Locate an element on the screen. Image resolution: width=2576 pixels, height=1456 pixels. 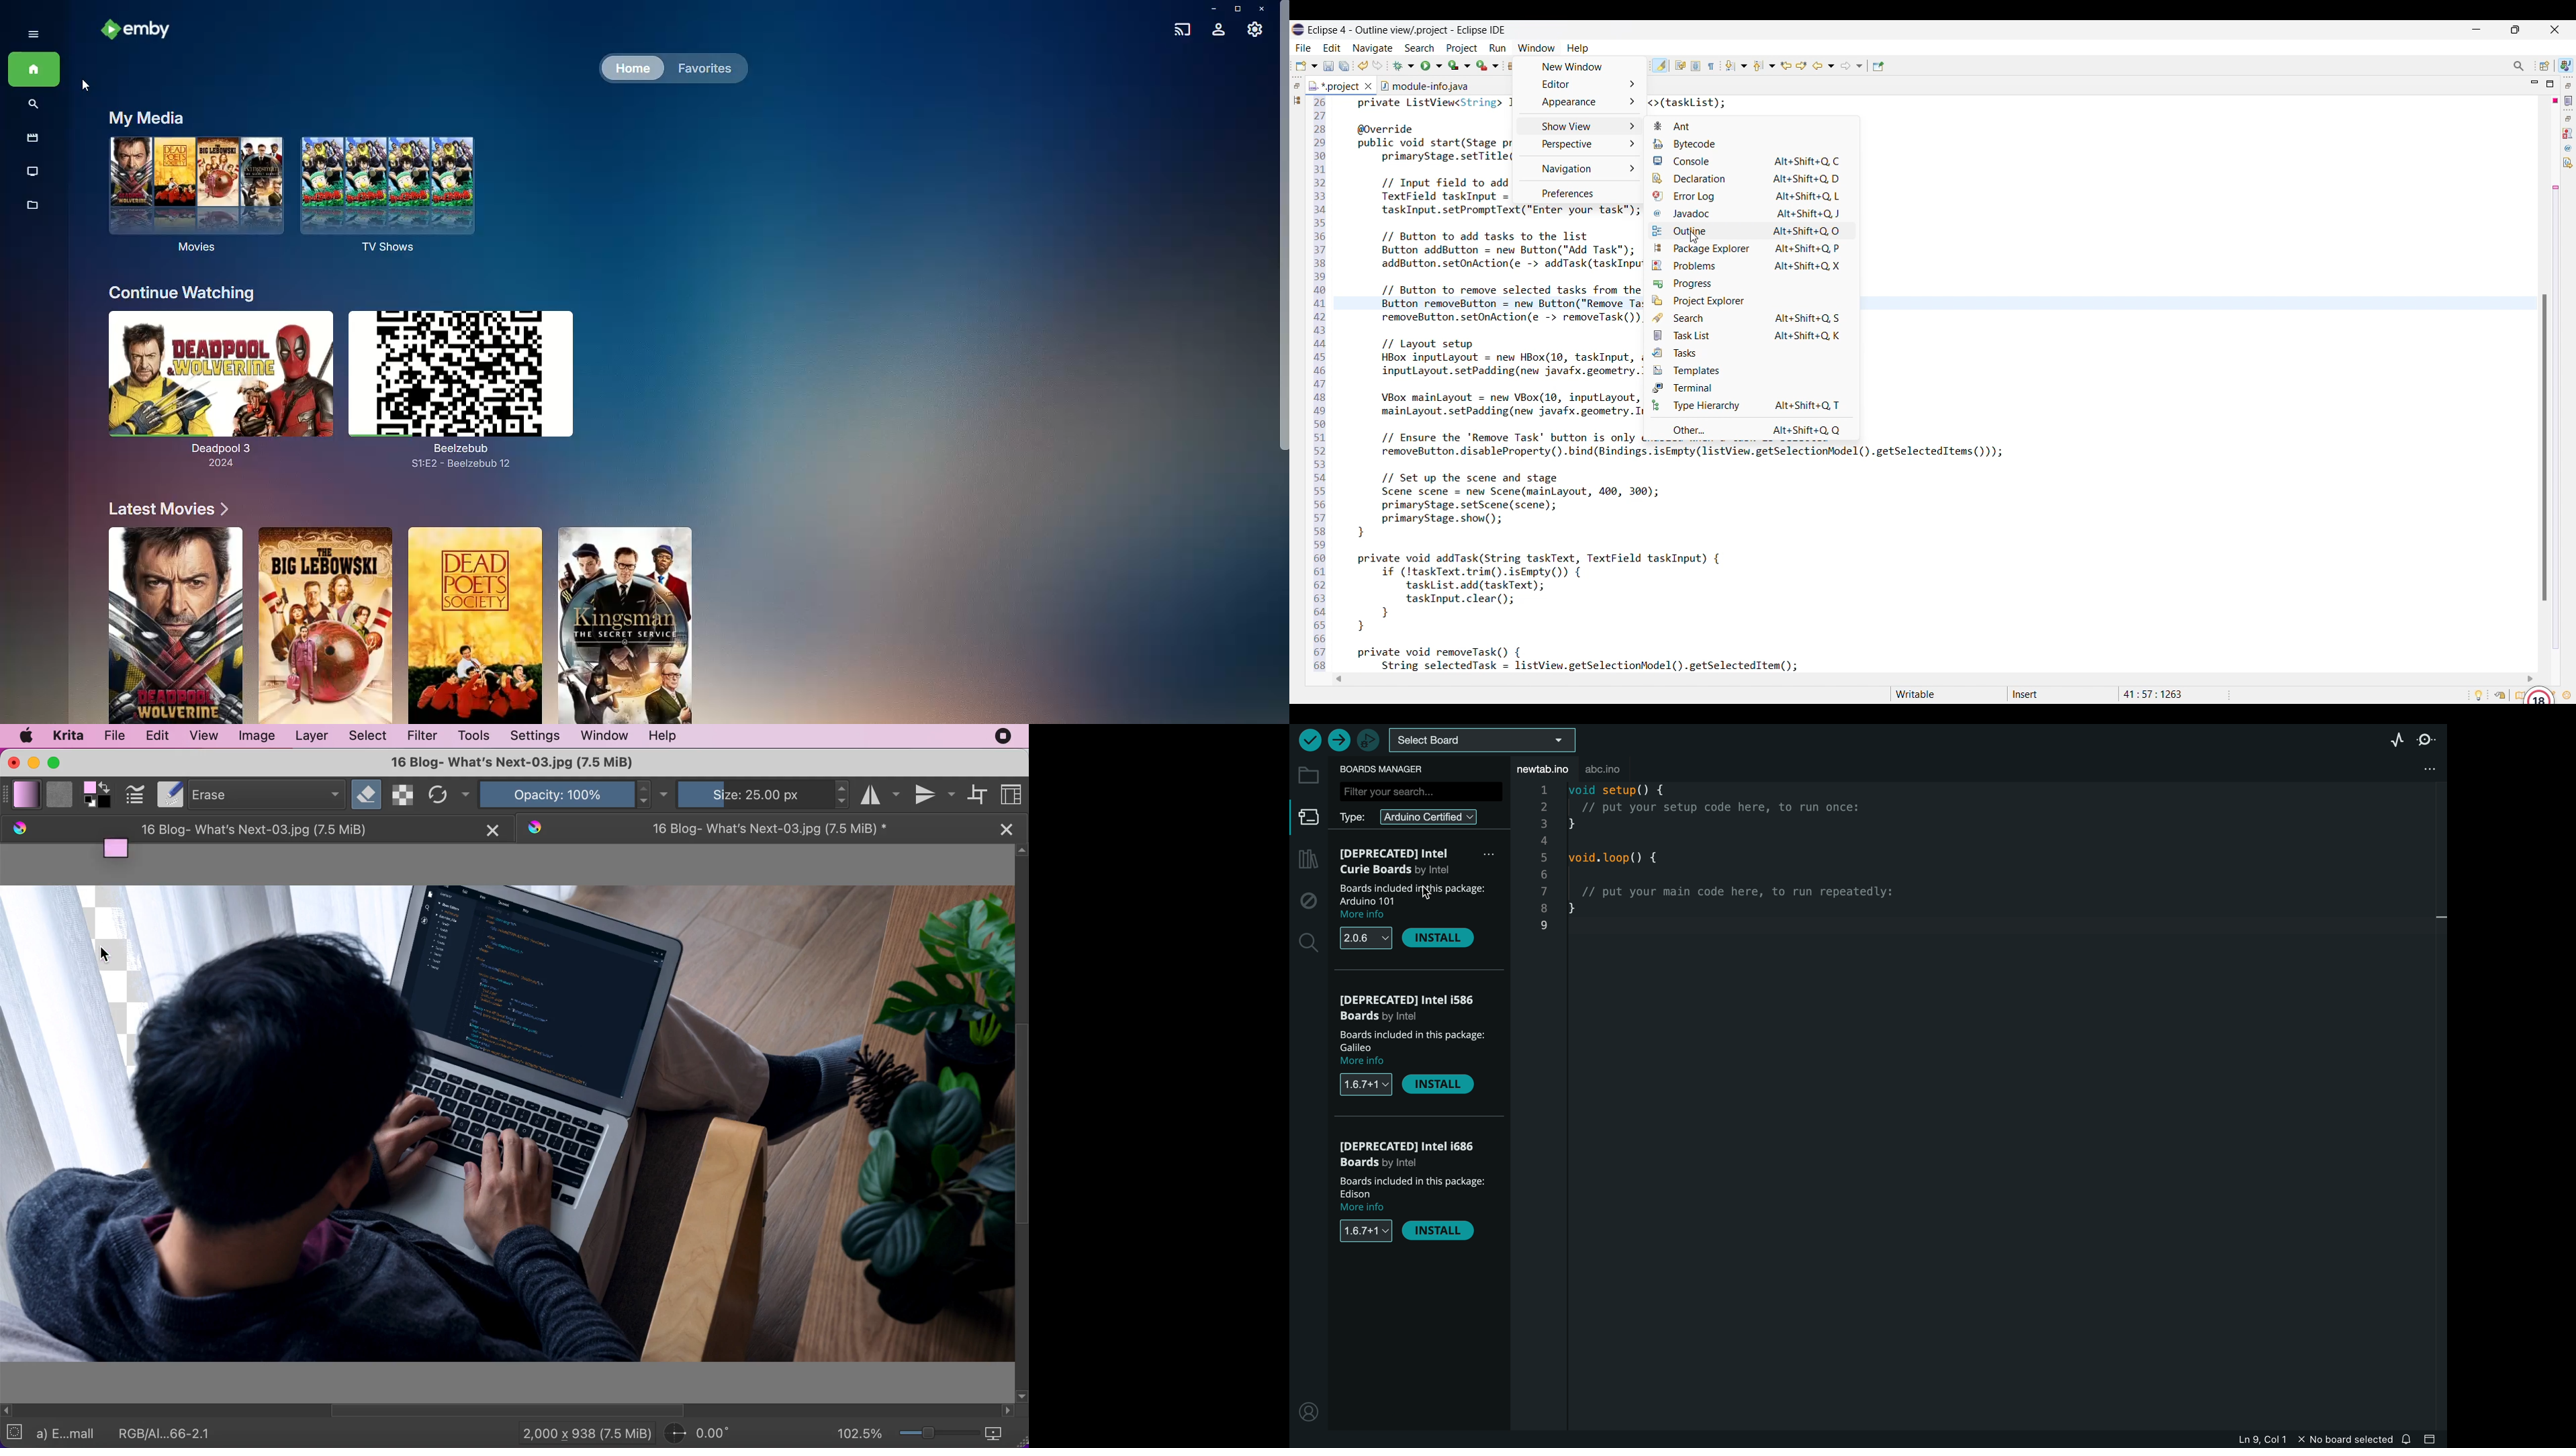
close is located at coordinates (1009, 829).